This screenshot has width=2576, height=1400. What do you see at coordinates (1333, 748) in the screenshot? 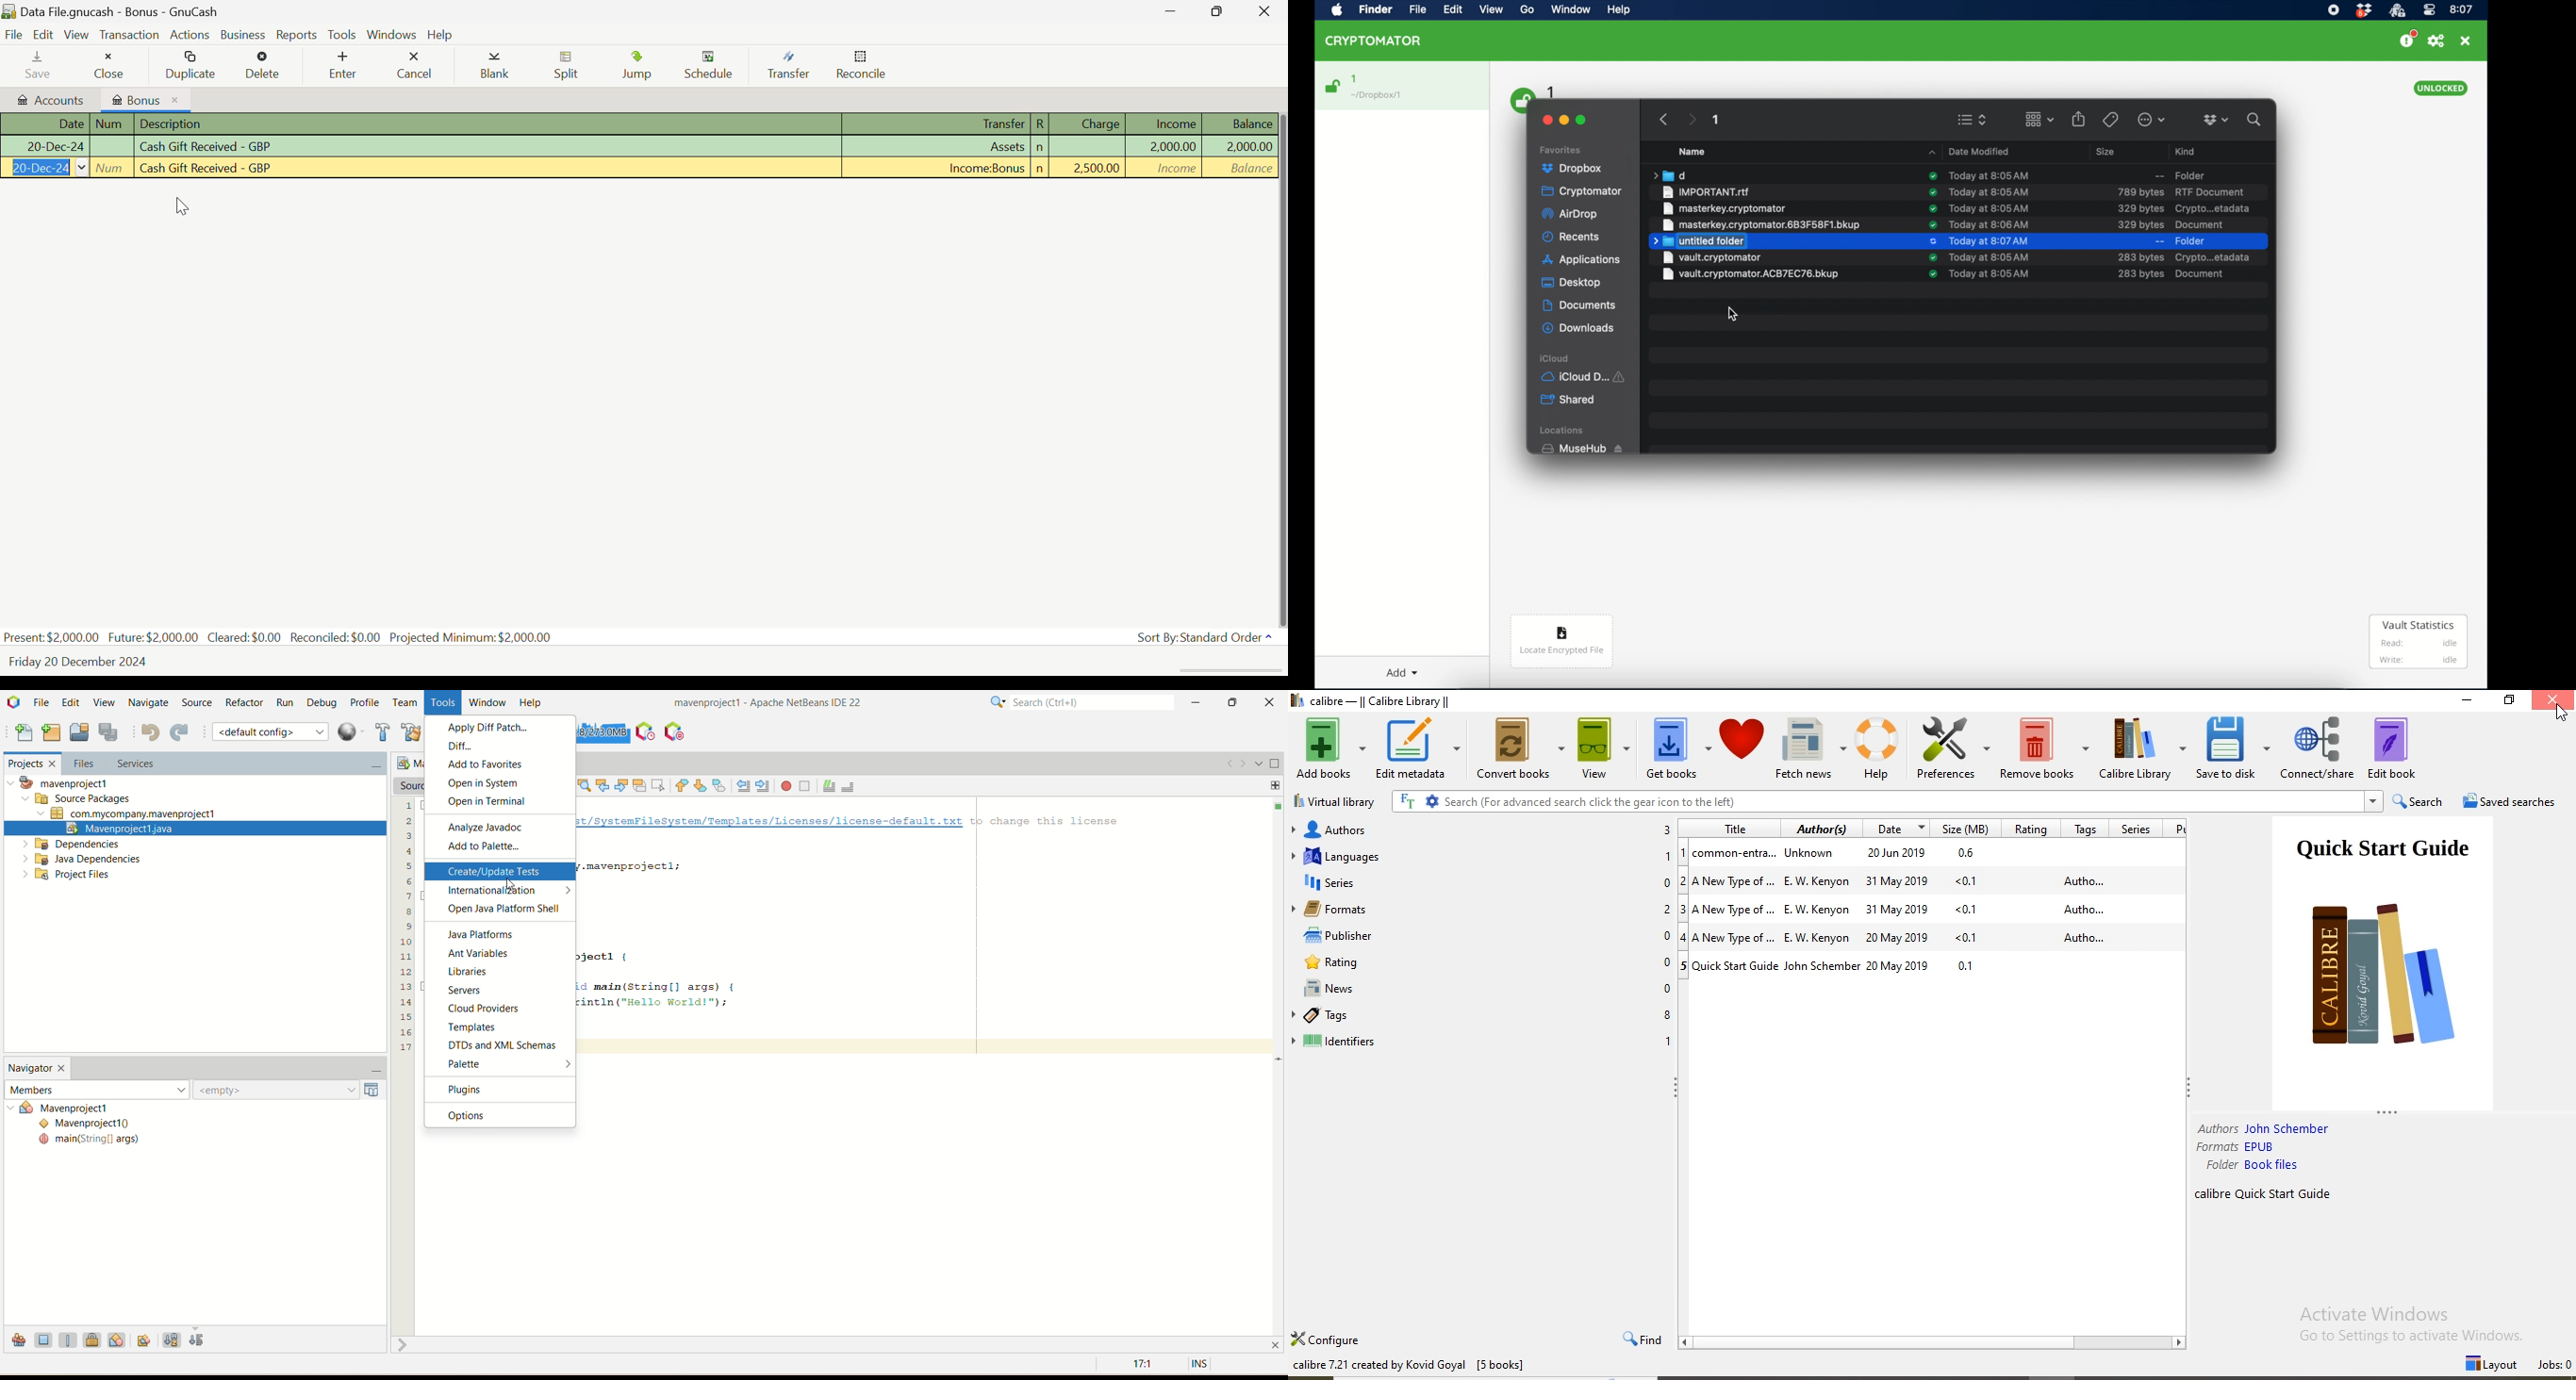
I see `Add books` at bounding box center [1333, 748].